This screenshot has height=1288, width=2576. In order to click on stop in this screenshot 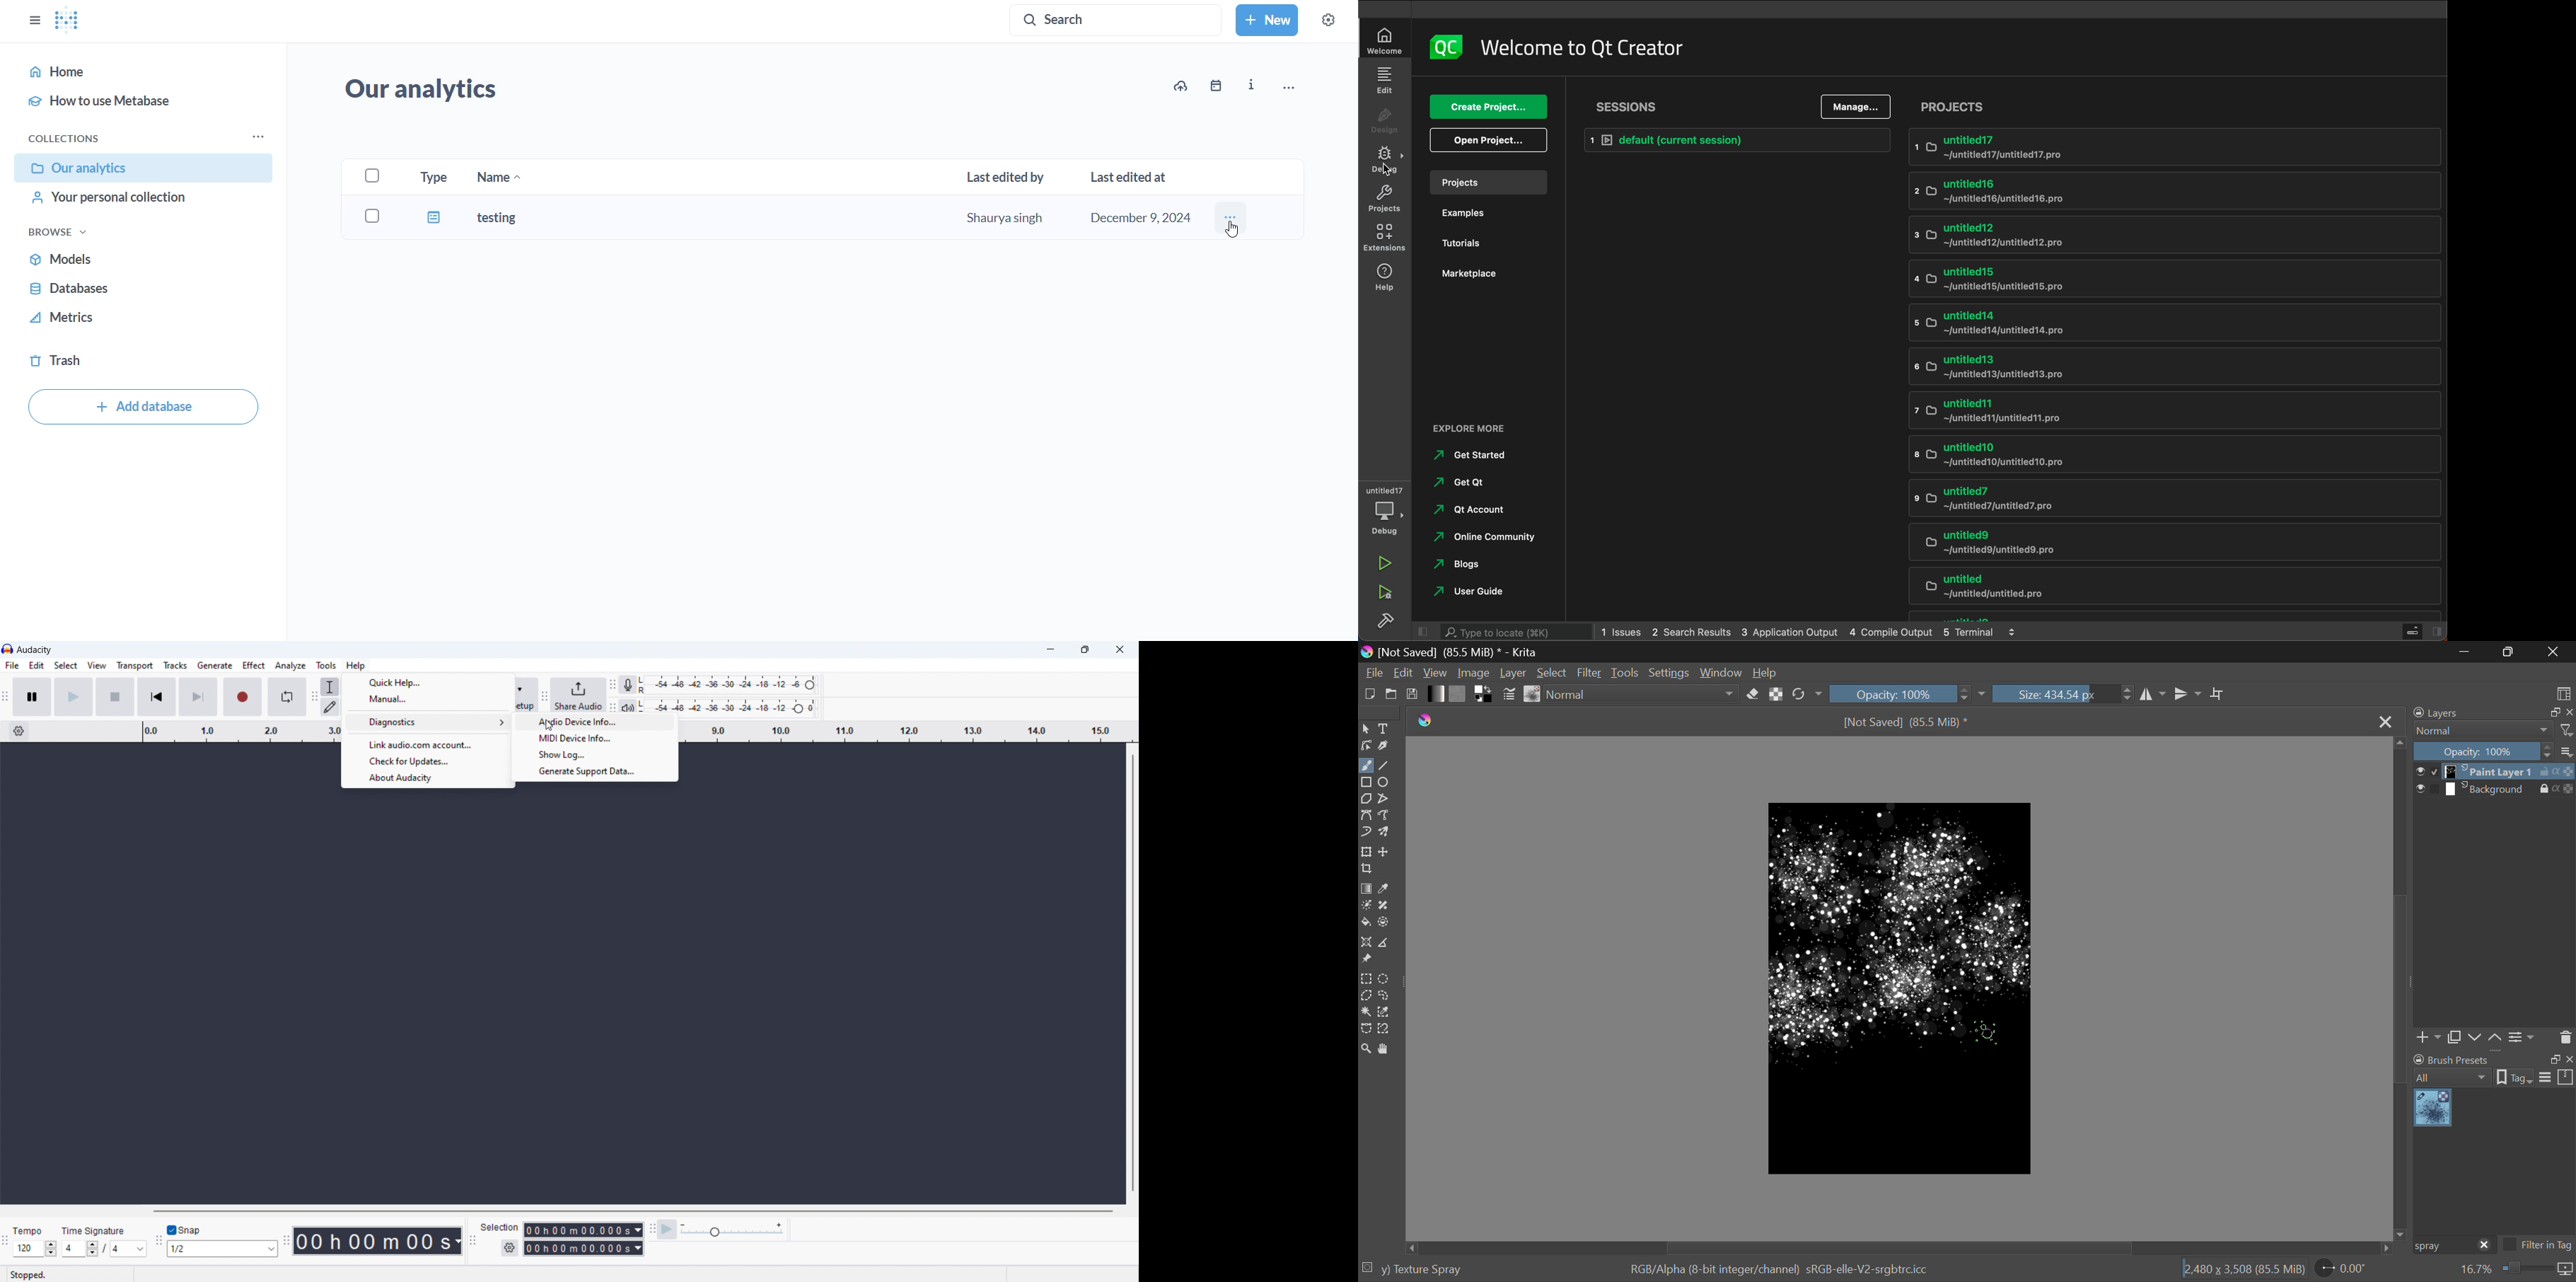, I will do `click(115, 697)`.